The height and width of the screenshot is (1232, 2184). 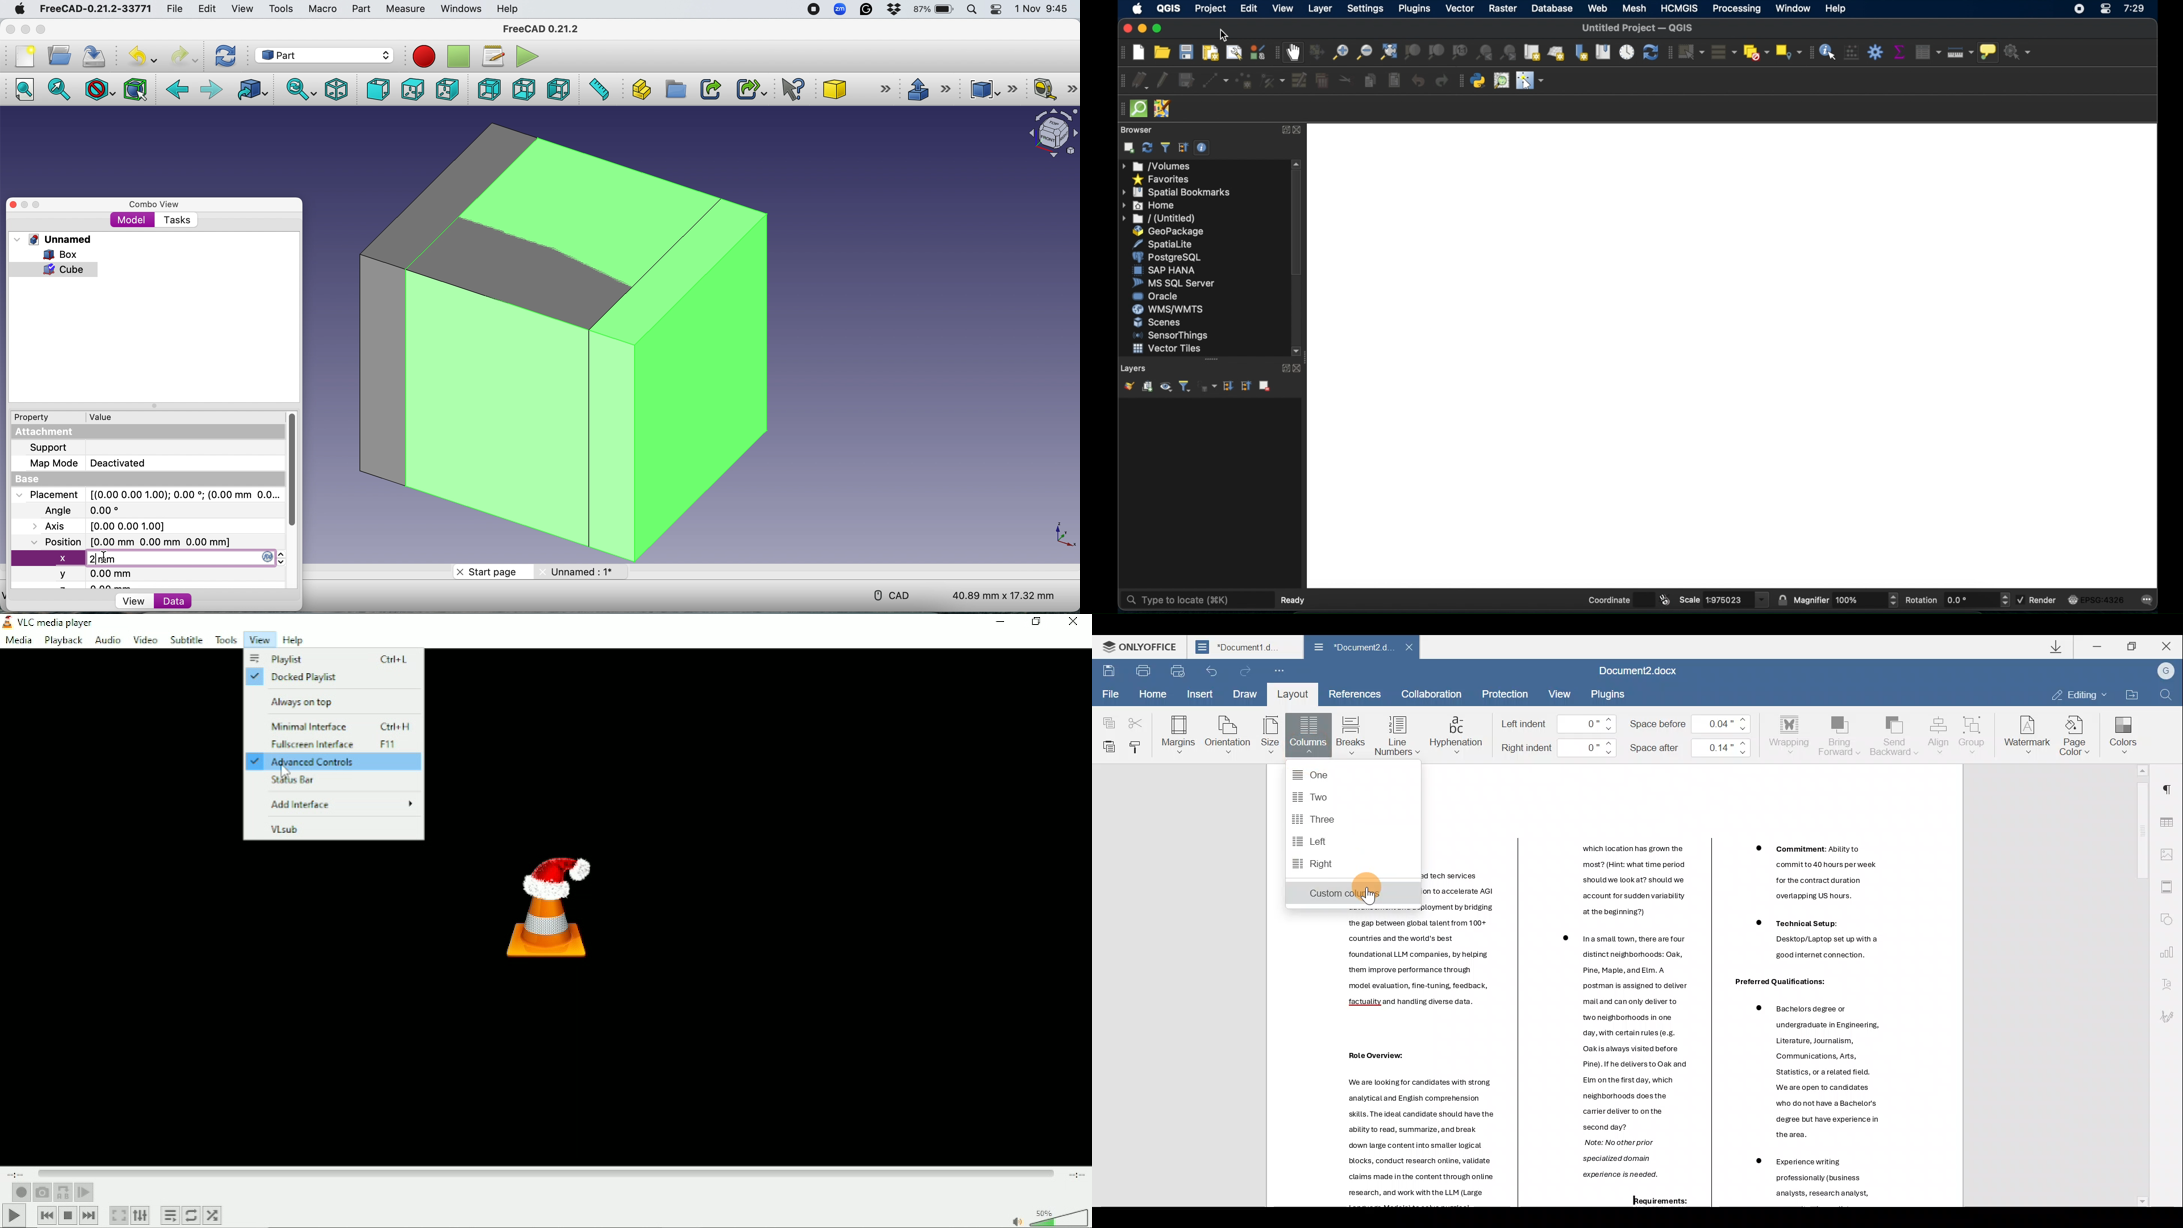 I want to click on filter browser, so click(x=1165, y=147).